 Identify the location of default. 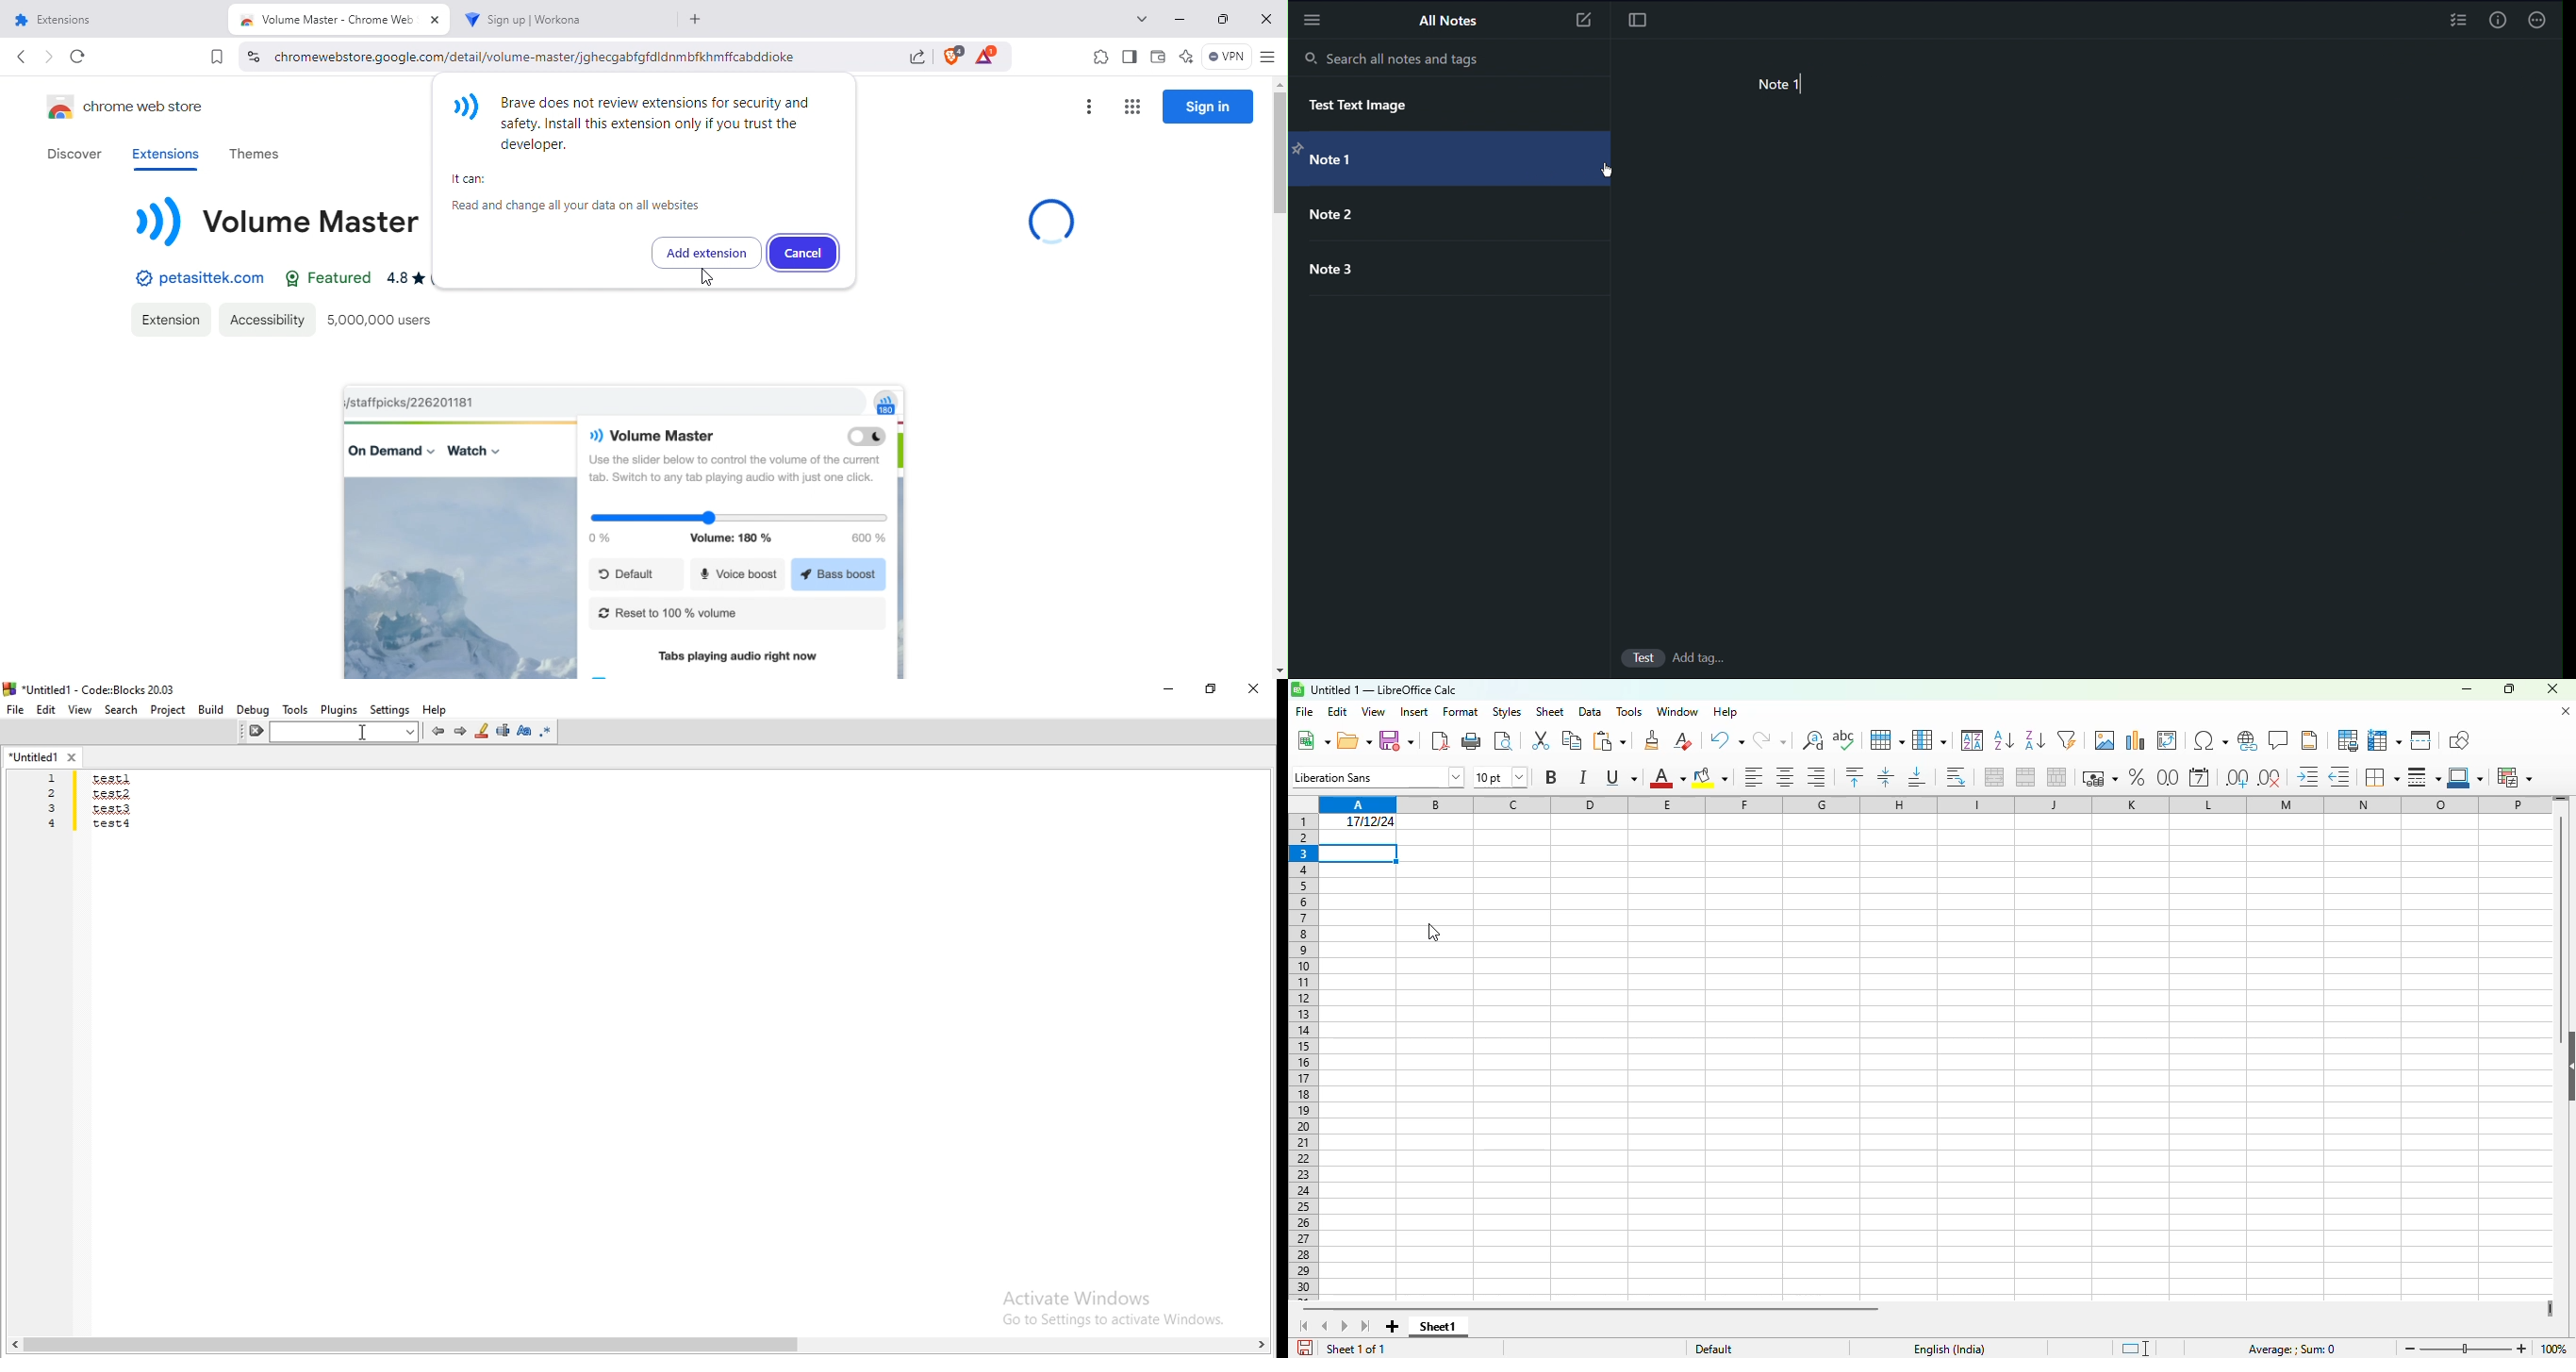
(1714, 1348).